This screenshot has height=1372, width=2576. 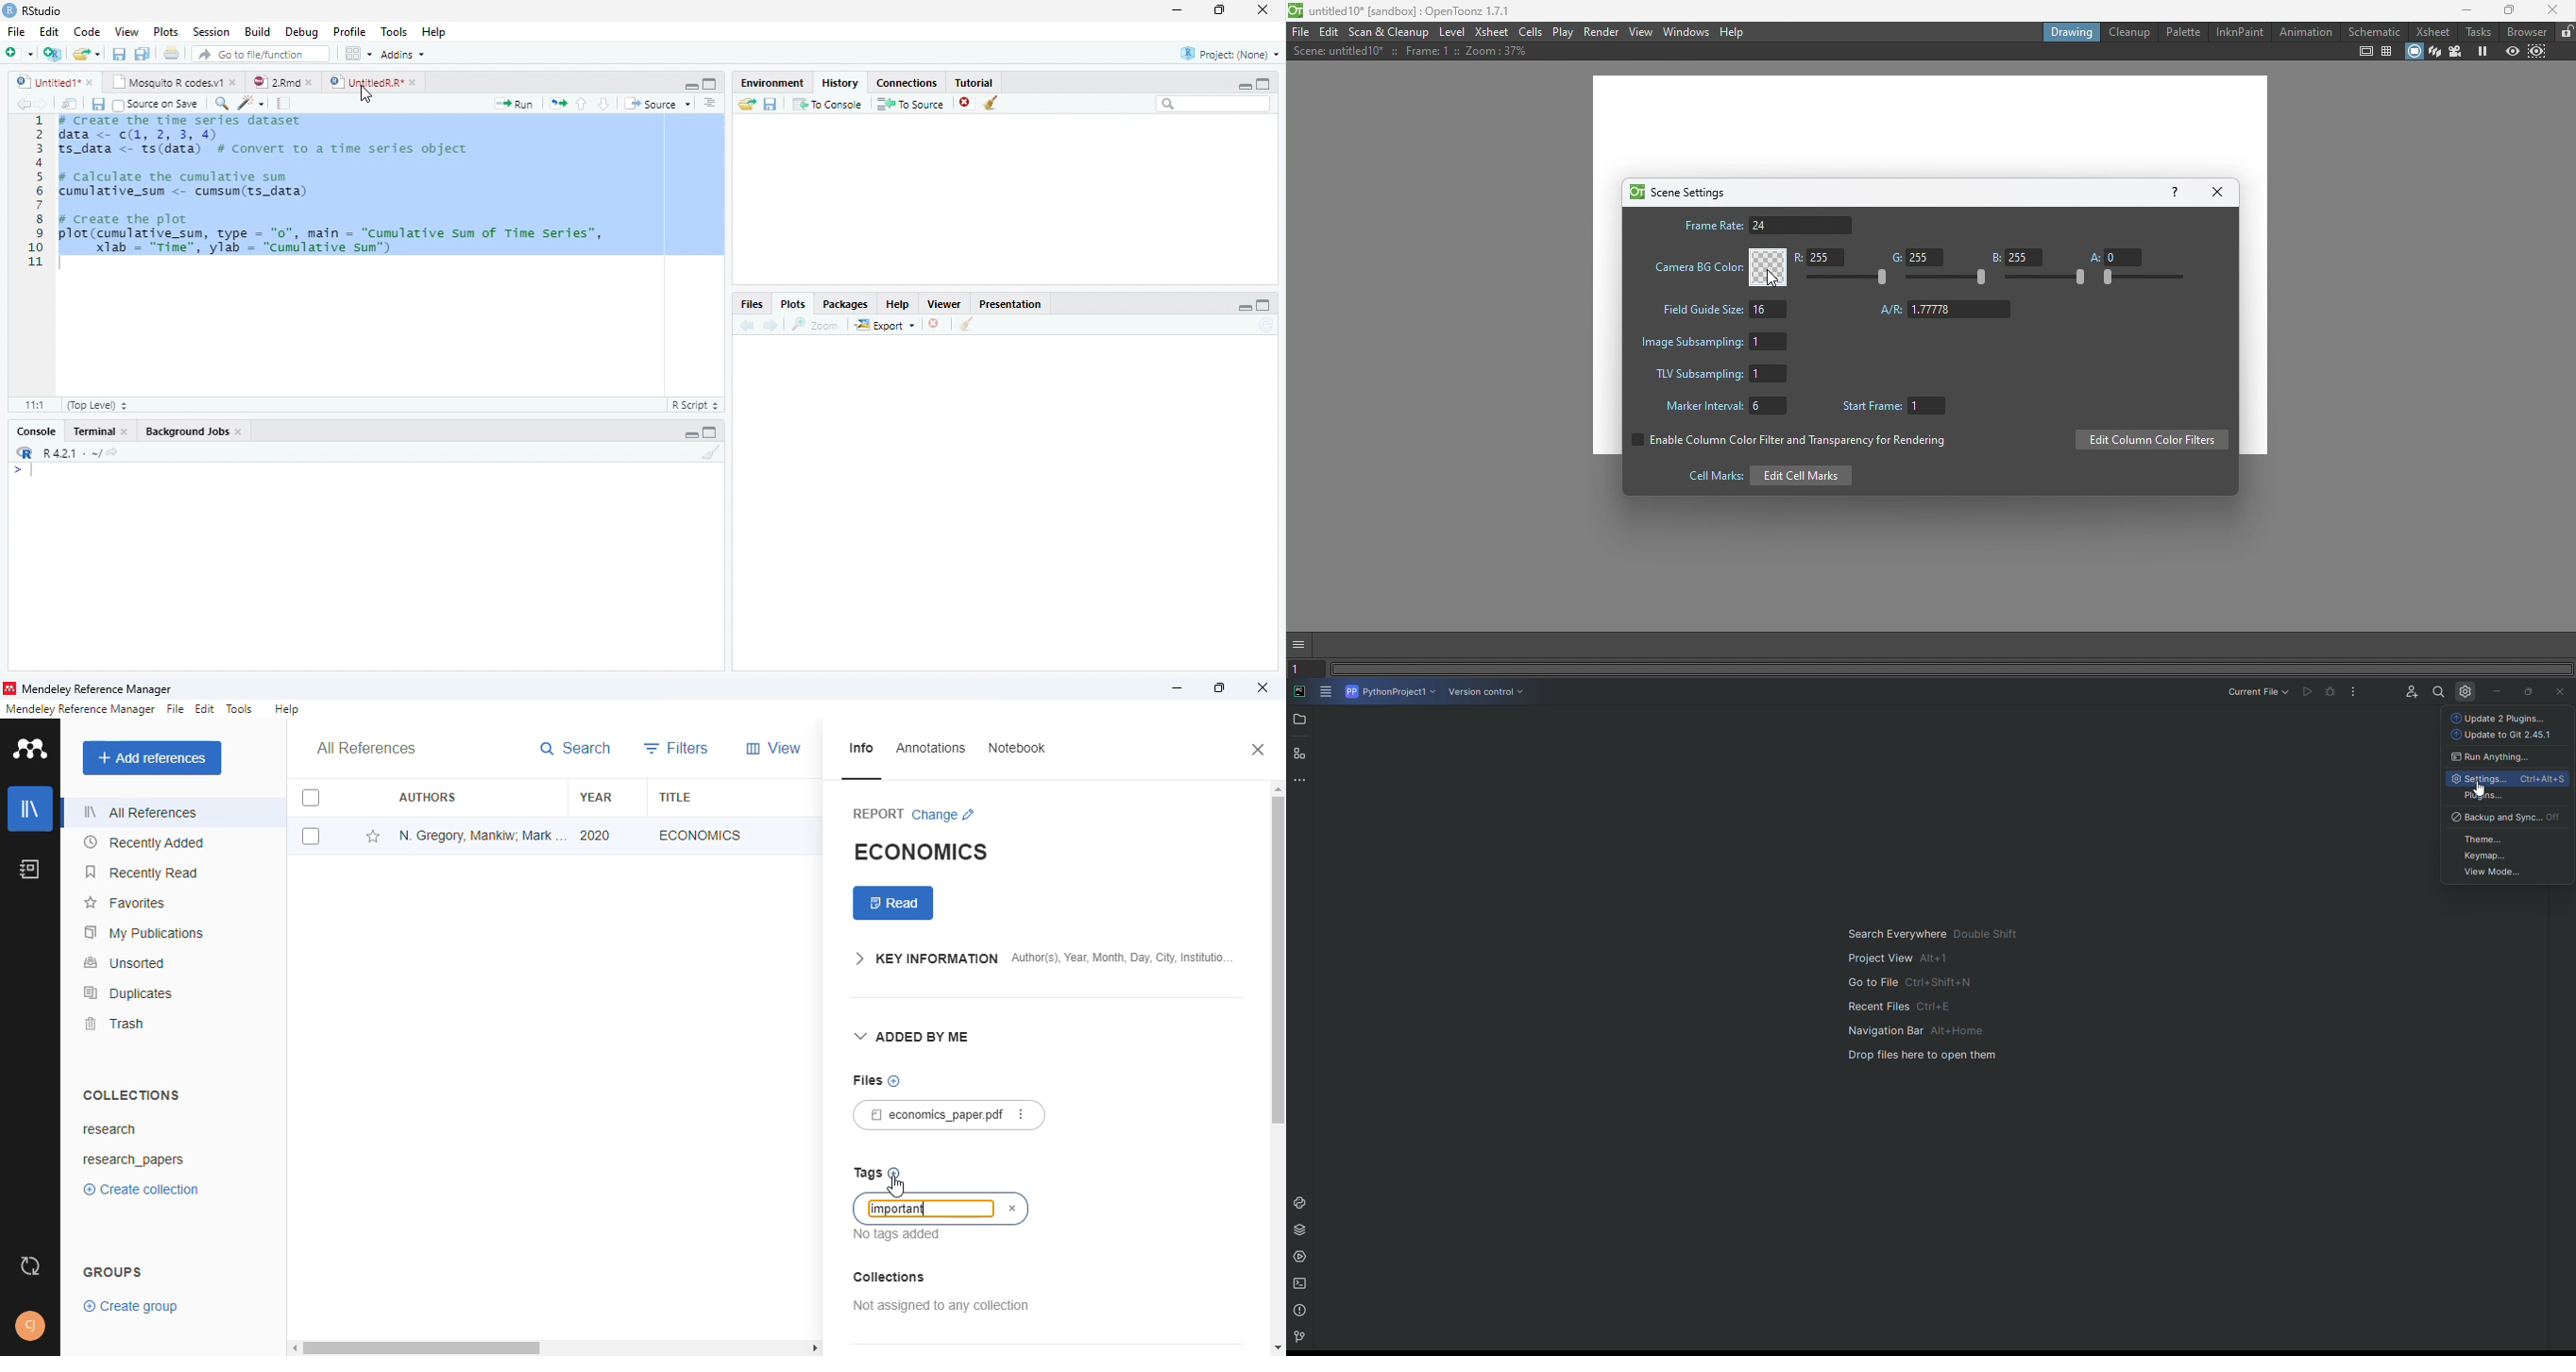 What do you see at coordinates (895, 1186) in the screenshot?
I see `cursor` at bounding box center [895, 1186].